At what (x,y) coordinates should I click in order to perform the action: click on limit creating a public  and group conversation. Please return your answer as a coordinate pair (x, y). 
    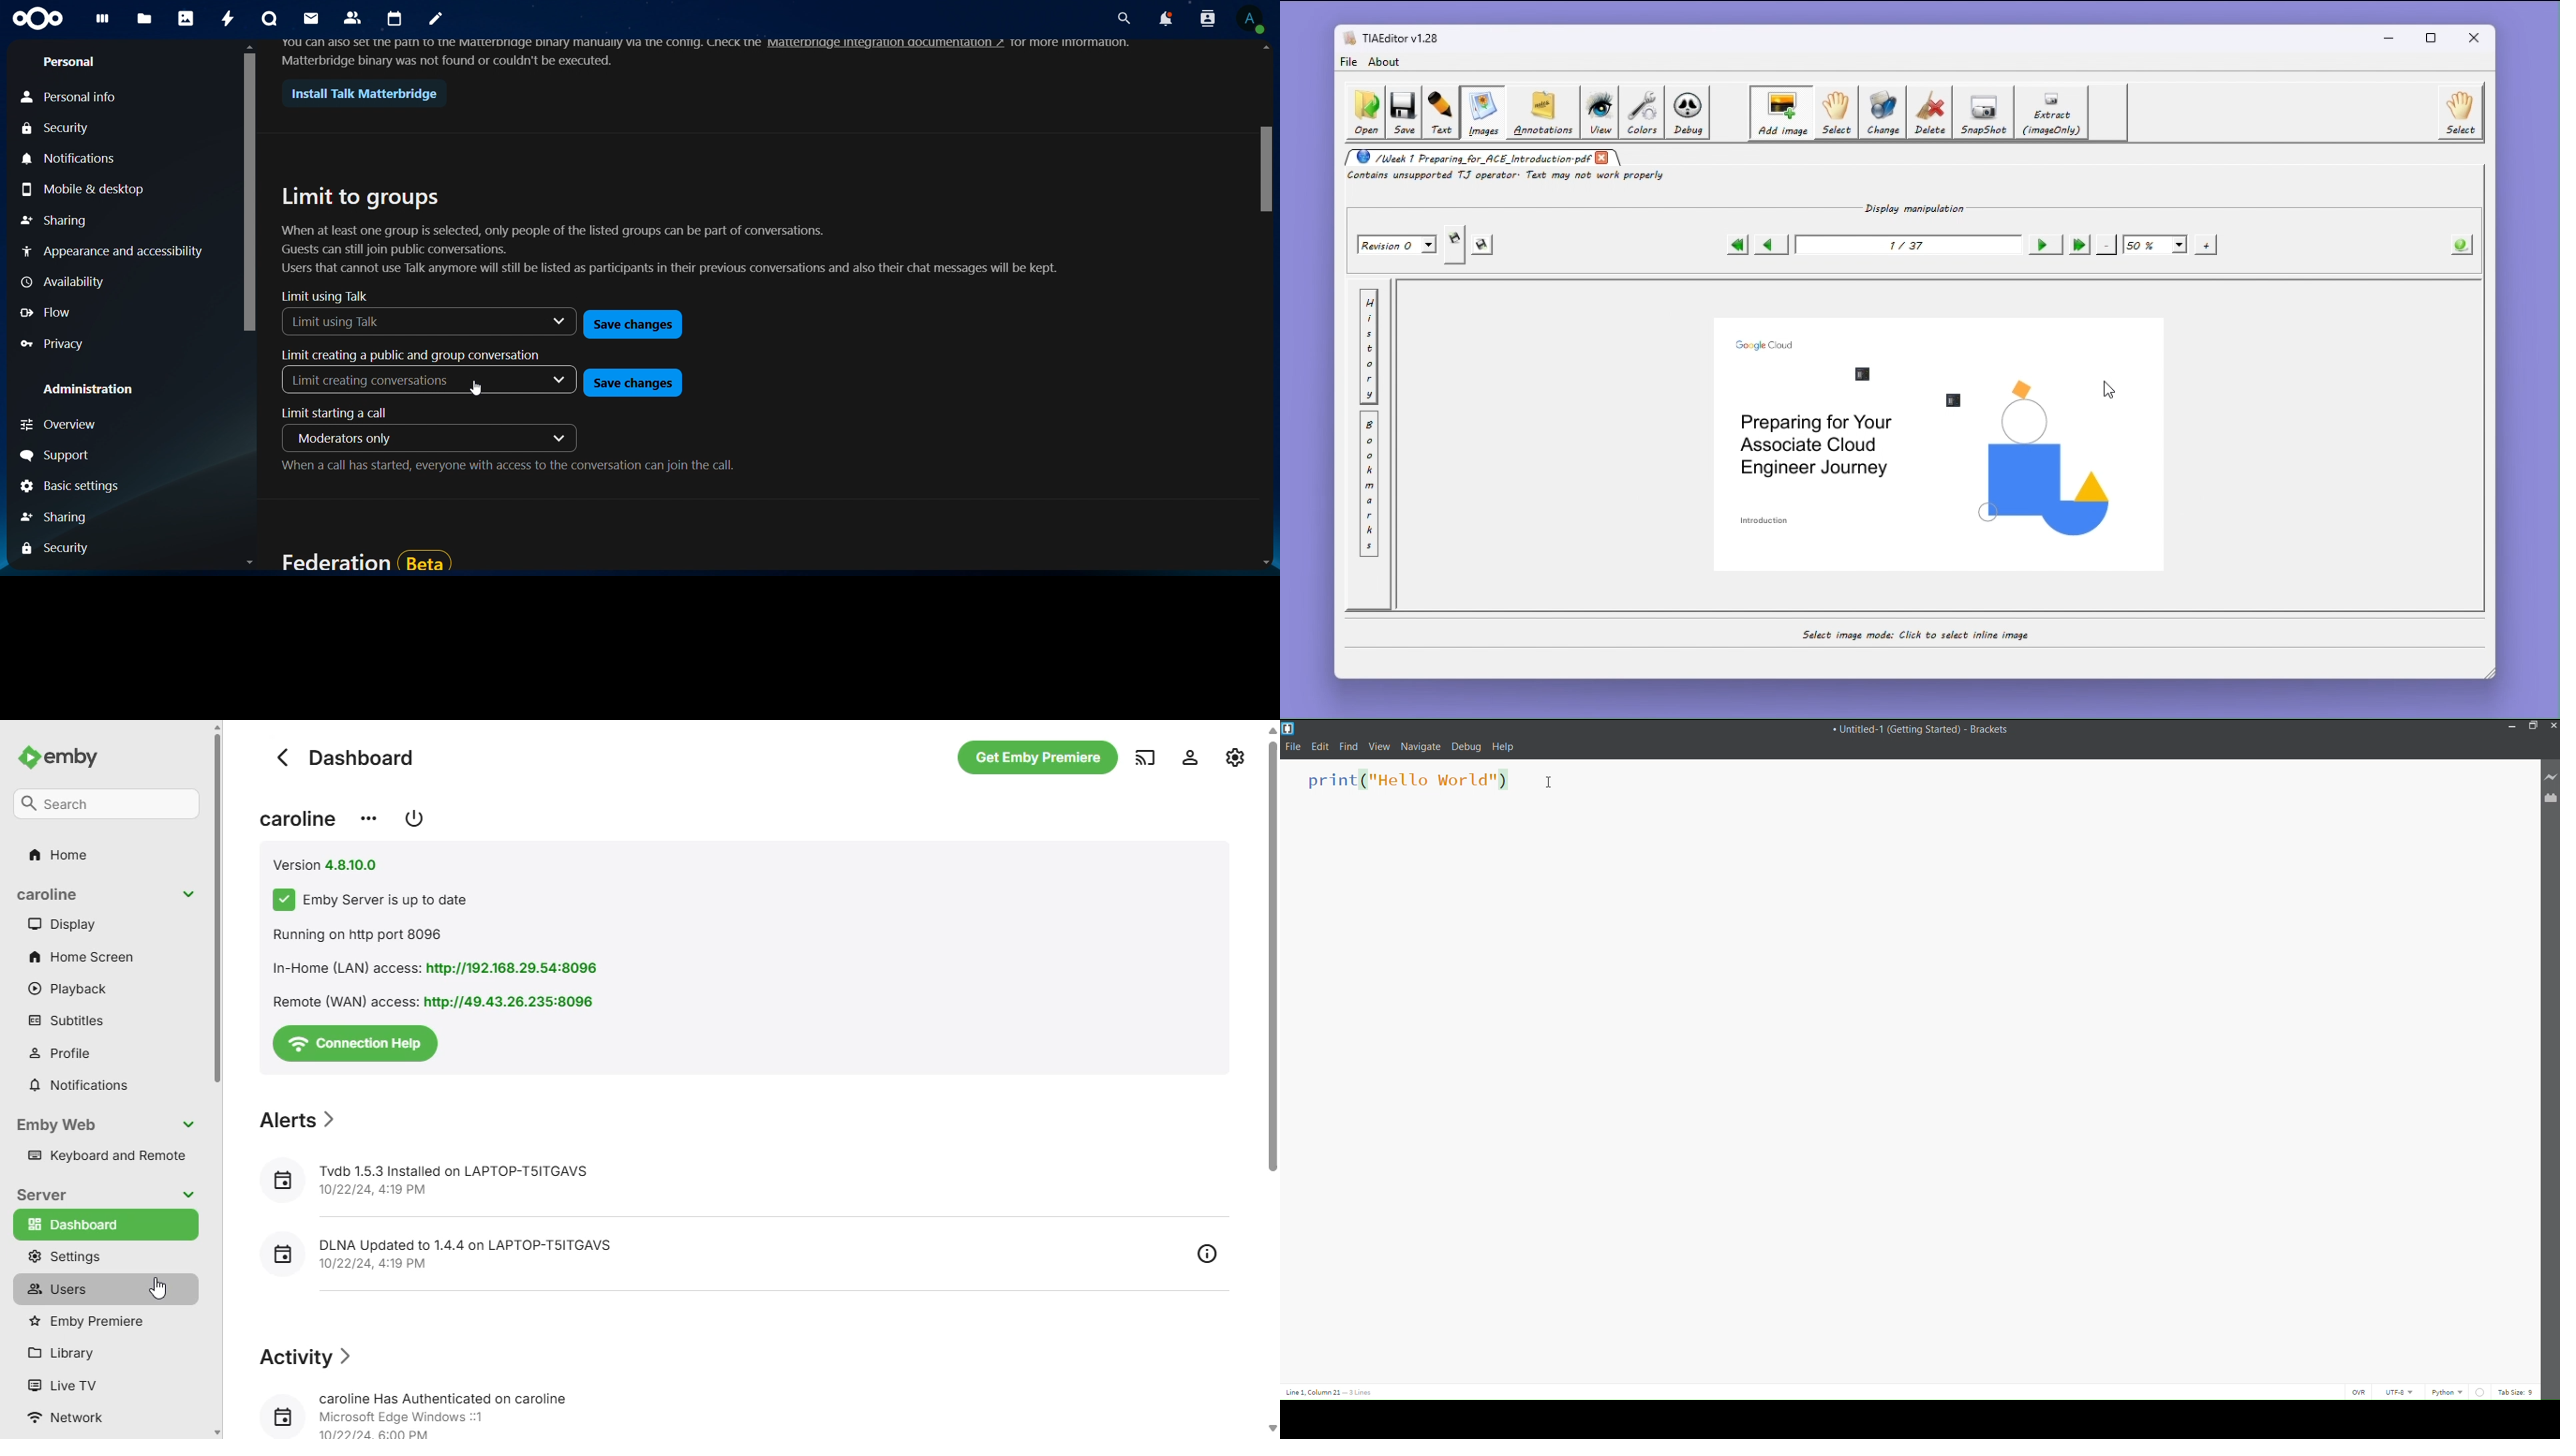
    Looking at the image, I should click on (412, 354).